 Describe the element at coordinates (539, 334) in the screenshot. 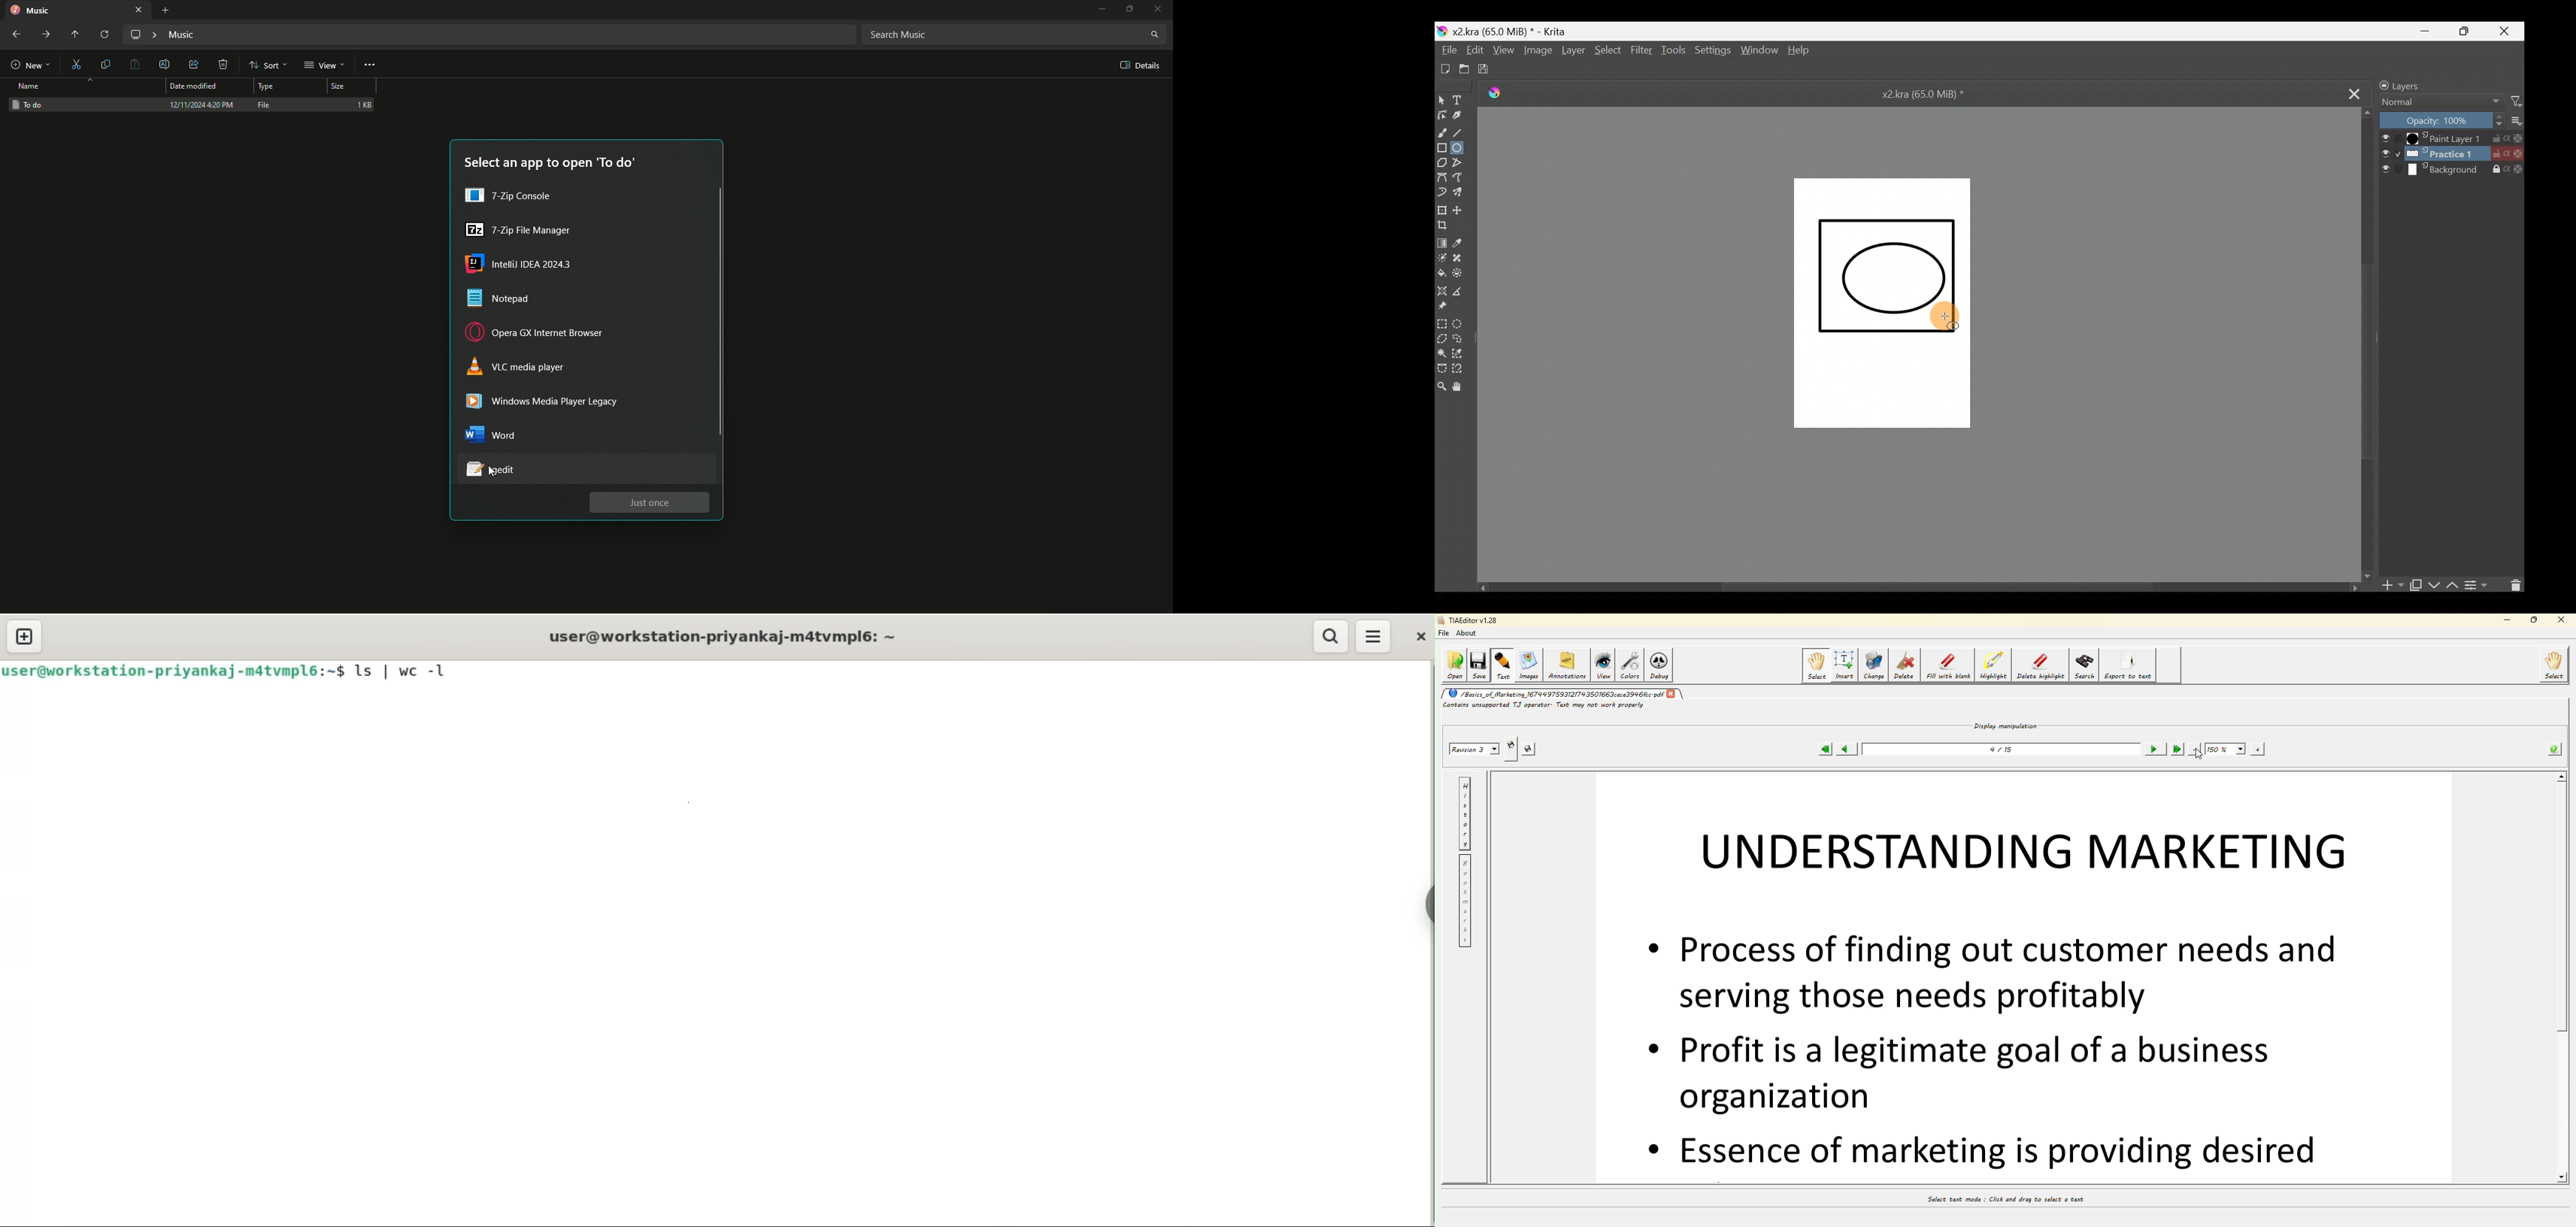

I see `Opera` at that location.